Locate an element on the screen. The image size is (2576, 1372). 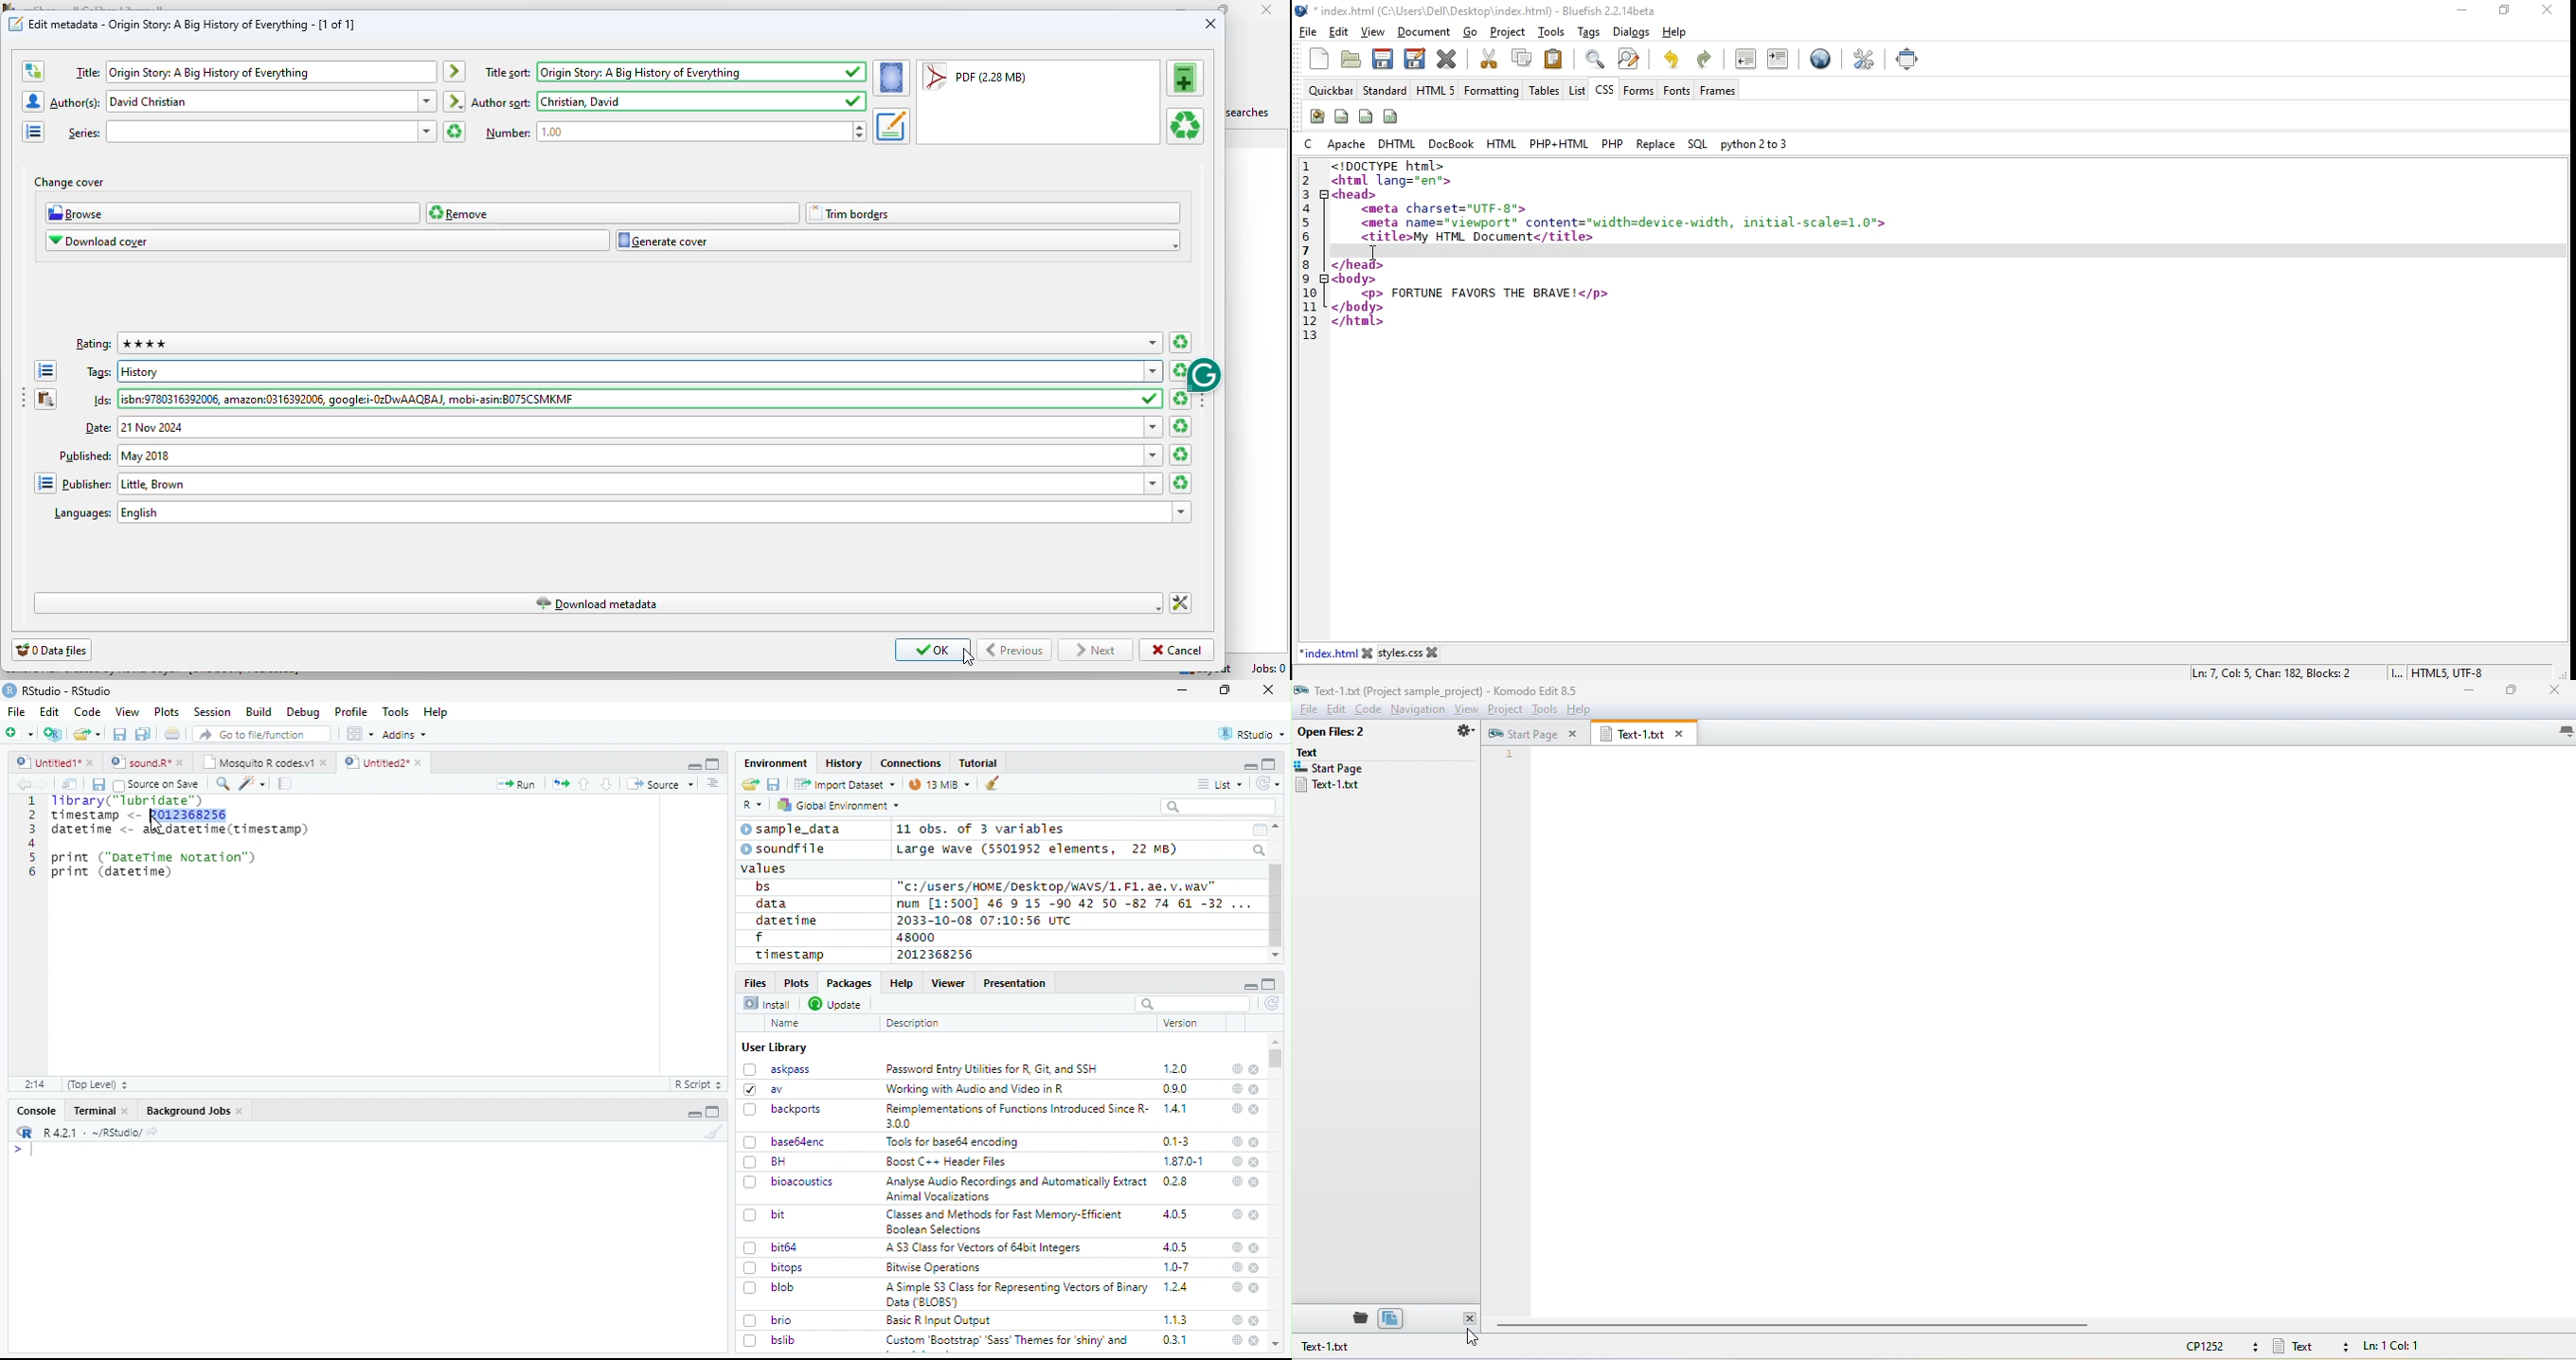
Print is located at coordinates (173, 733).